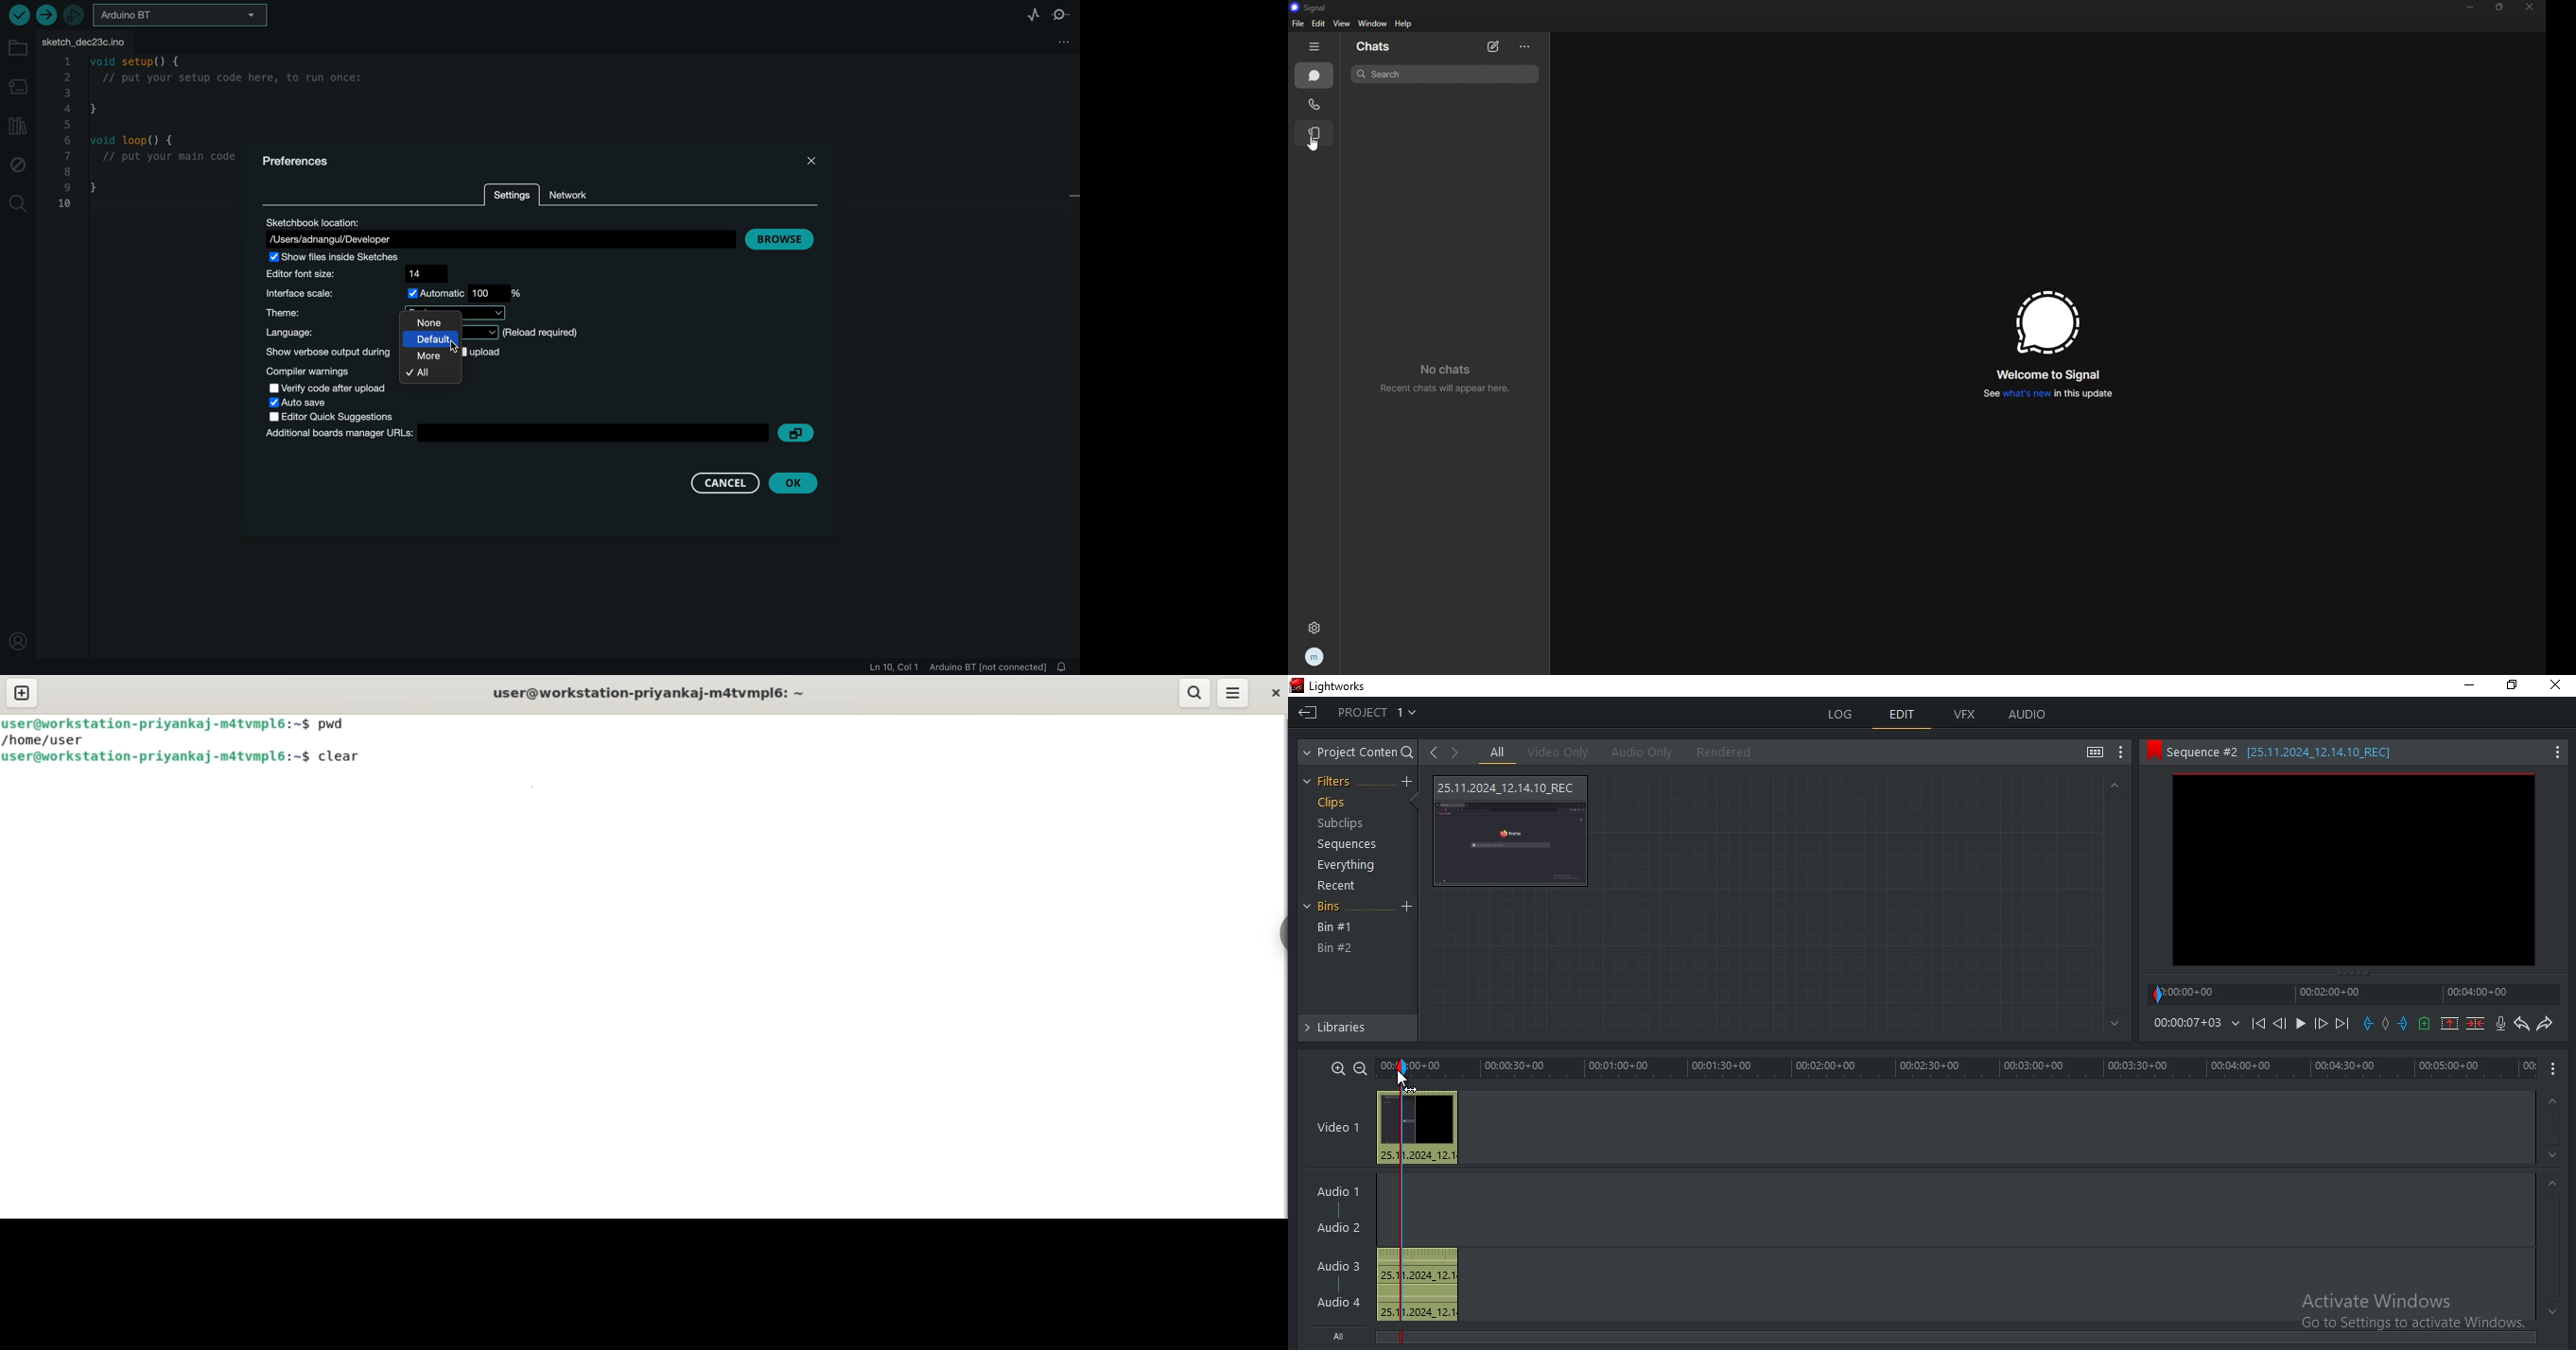 The height and width of the screenshot is (1372, 2576). What do you see at coordinates (2500, 1024) in the screenshot?
I see `record audio` at bounding box center [2500, 1024].